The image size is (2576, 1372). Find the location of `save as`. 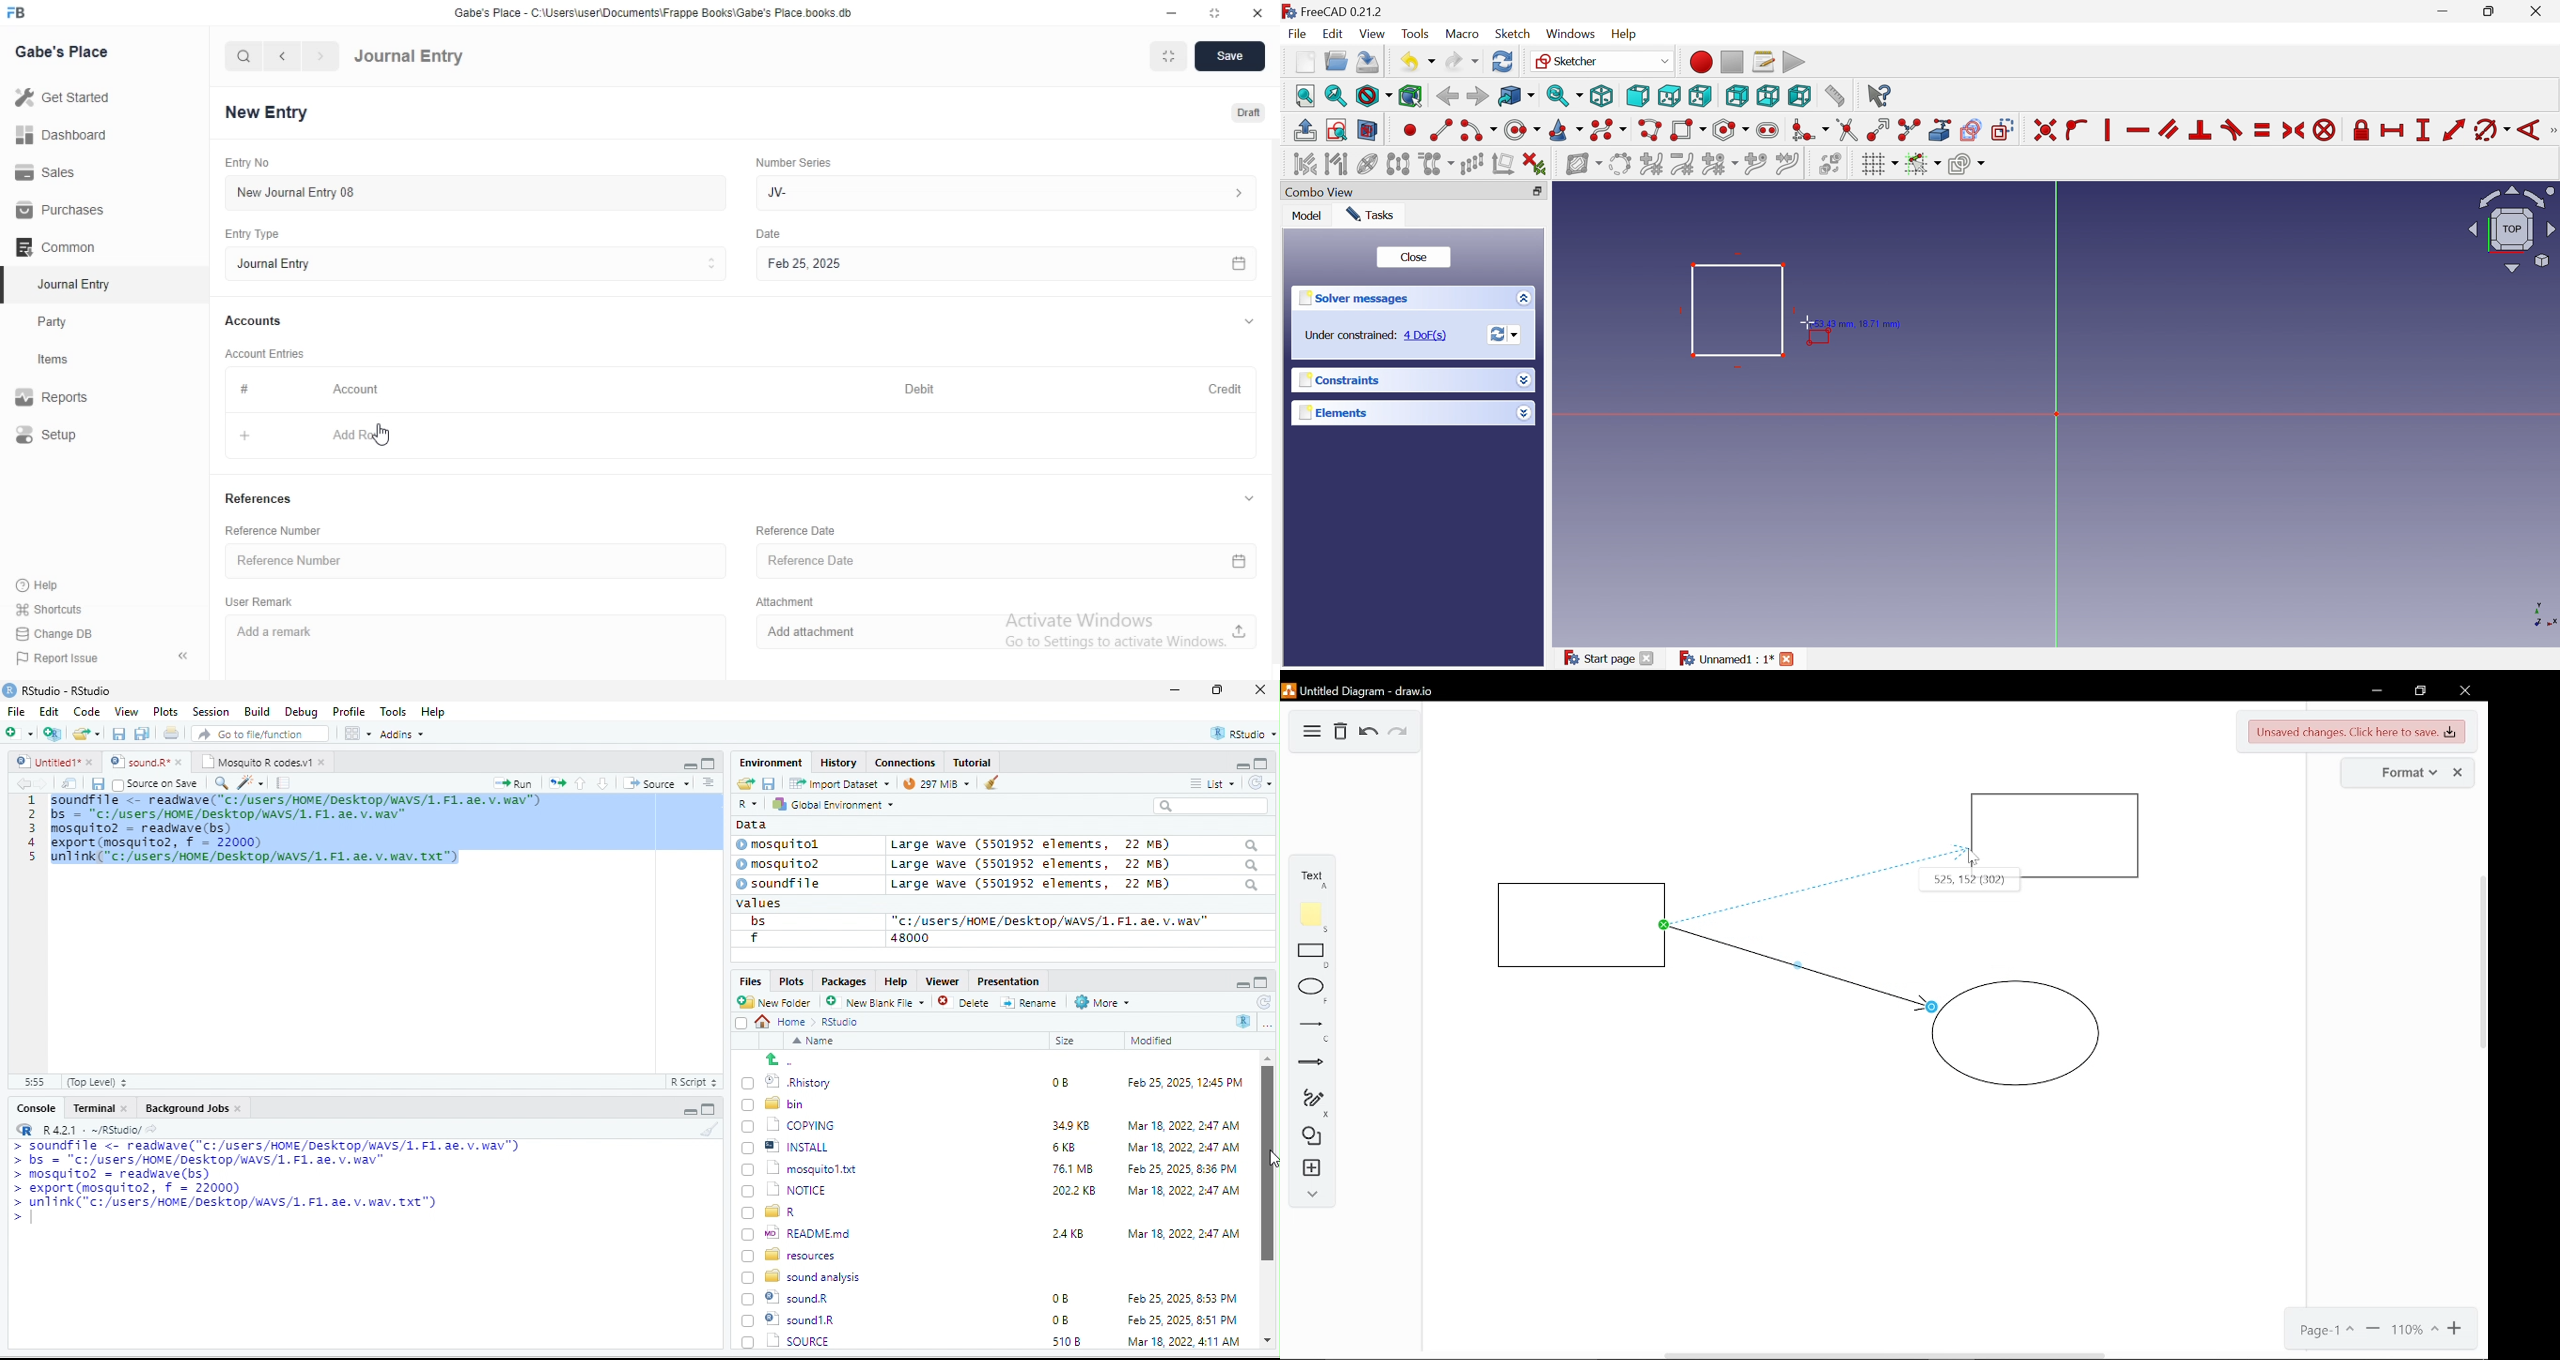

save as is located at coordinates (144, 735).